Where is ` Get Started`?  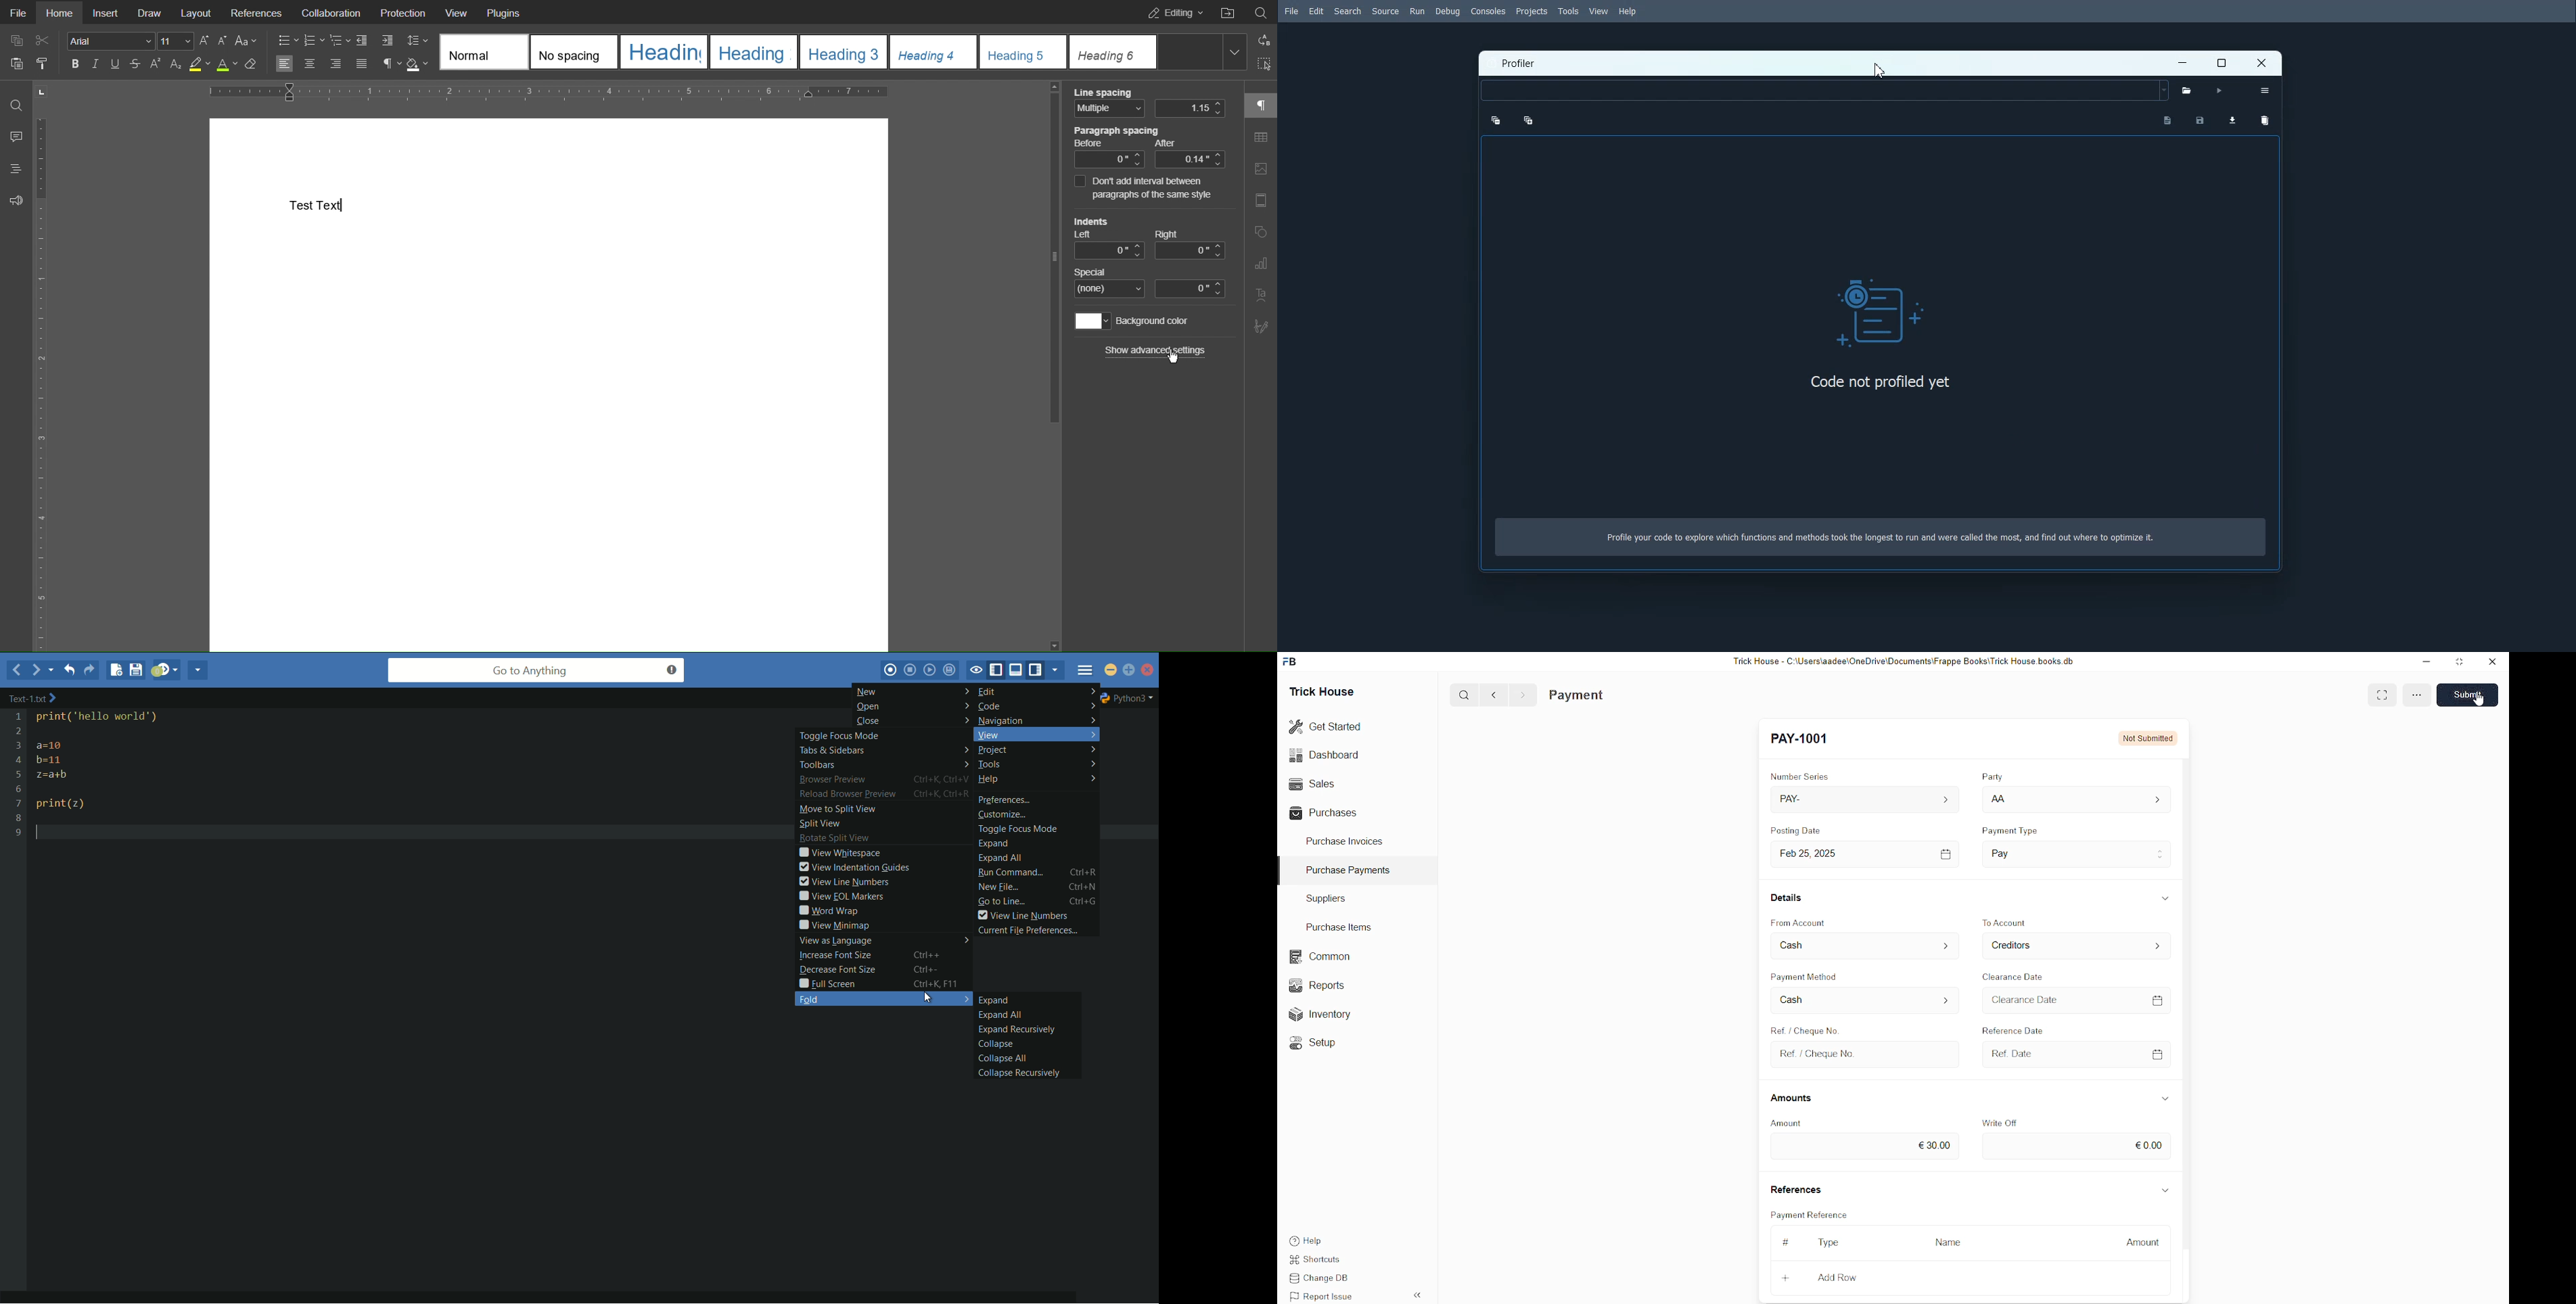
 Get Started is located at coordinates (1326, 725).